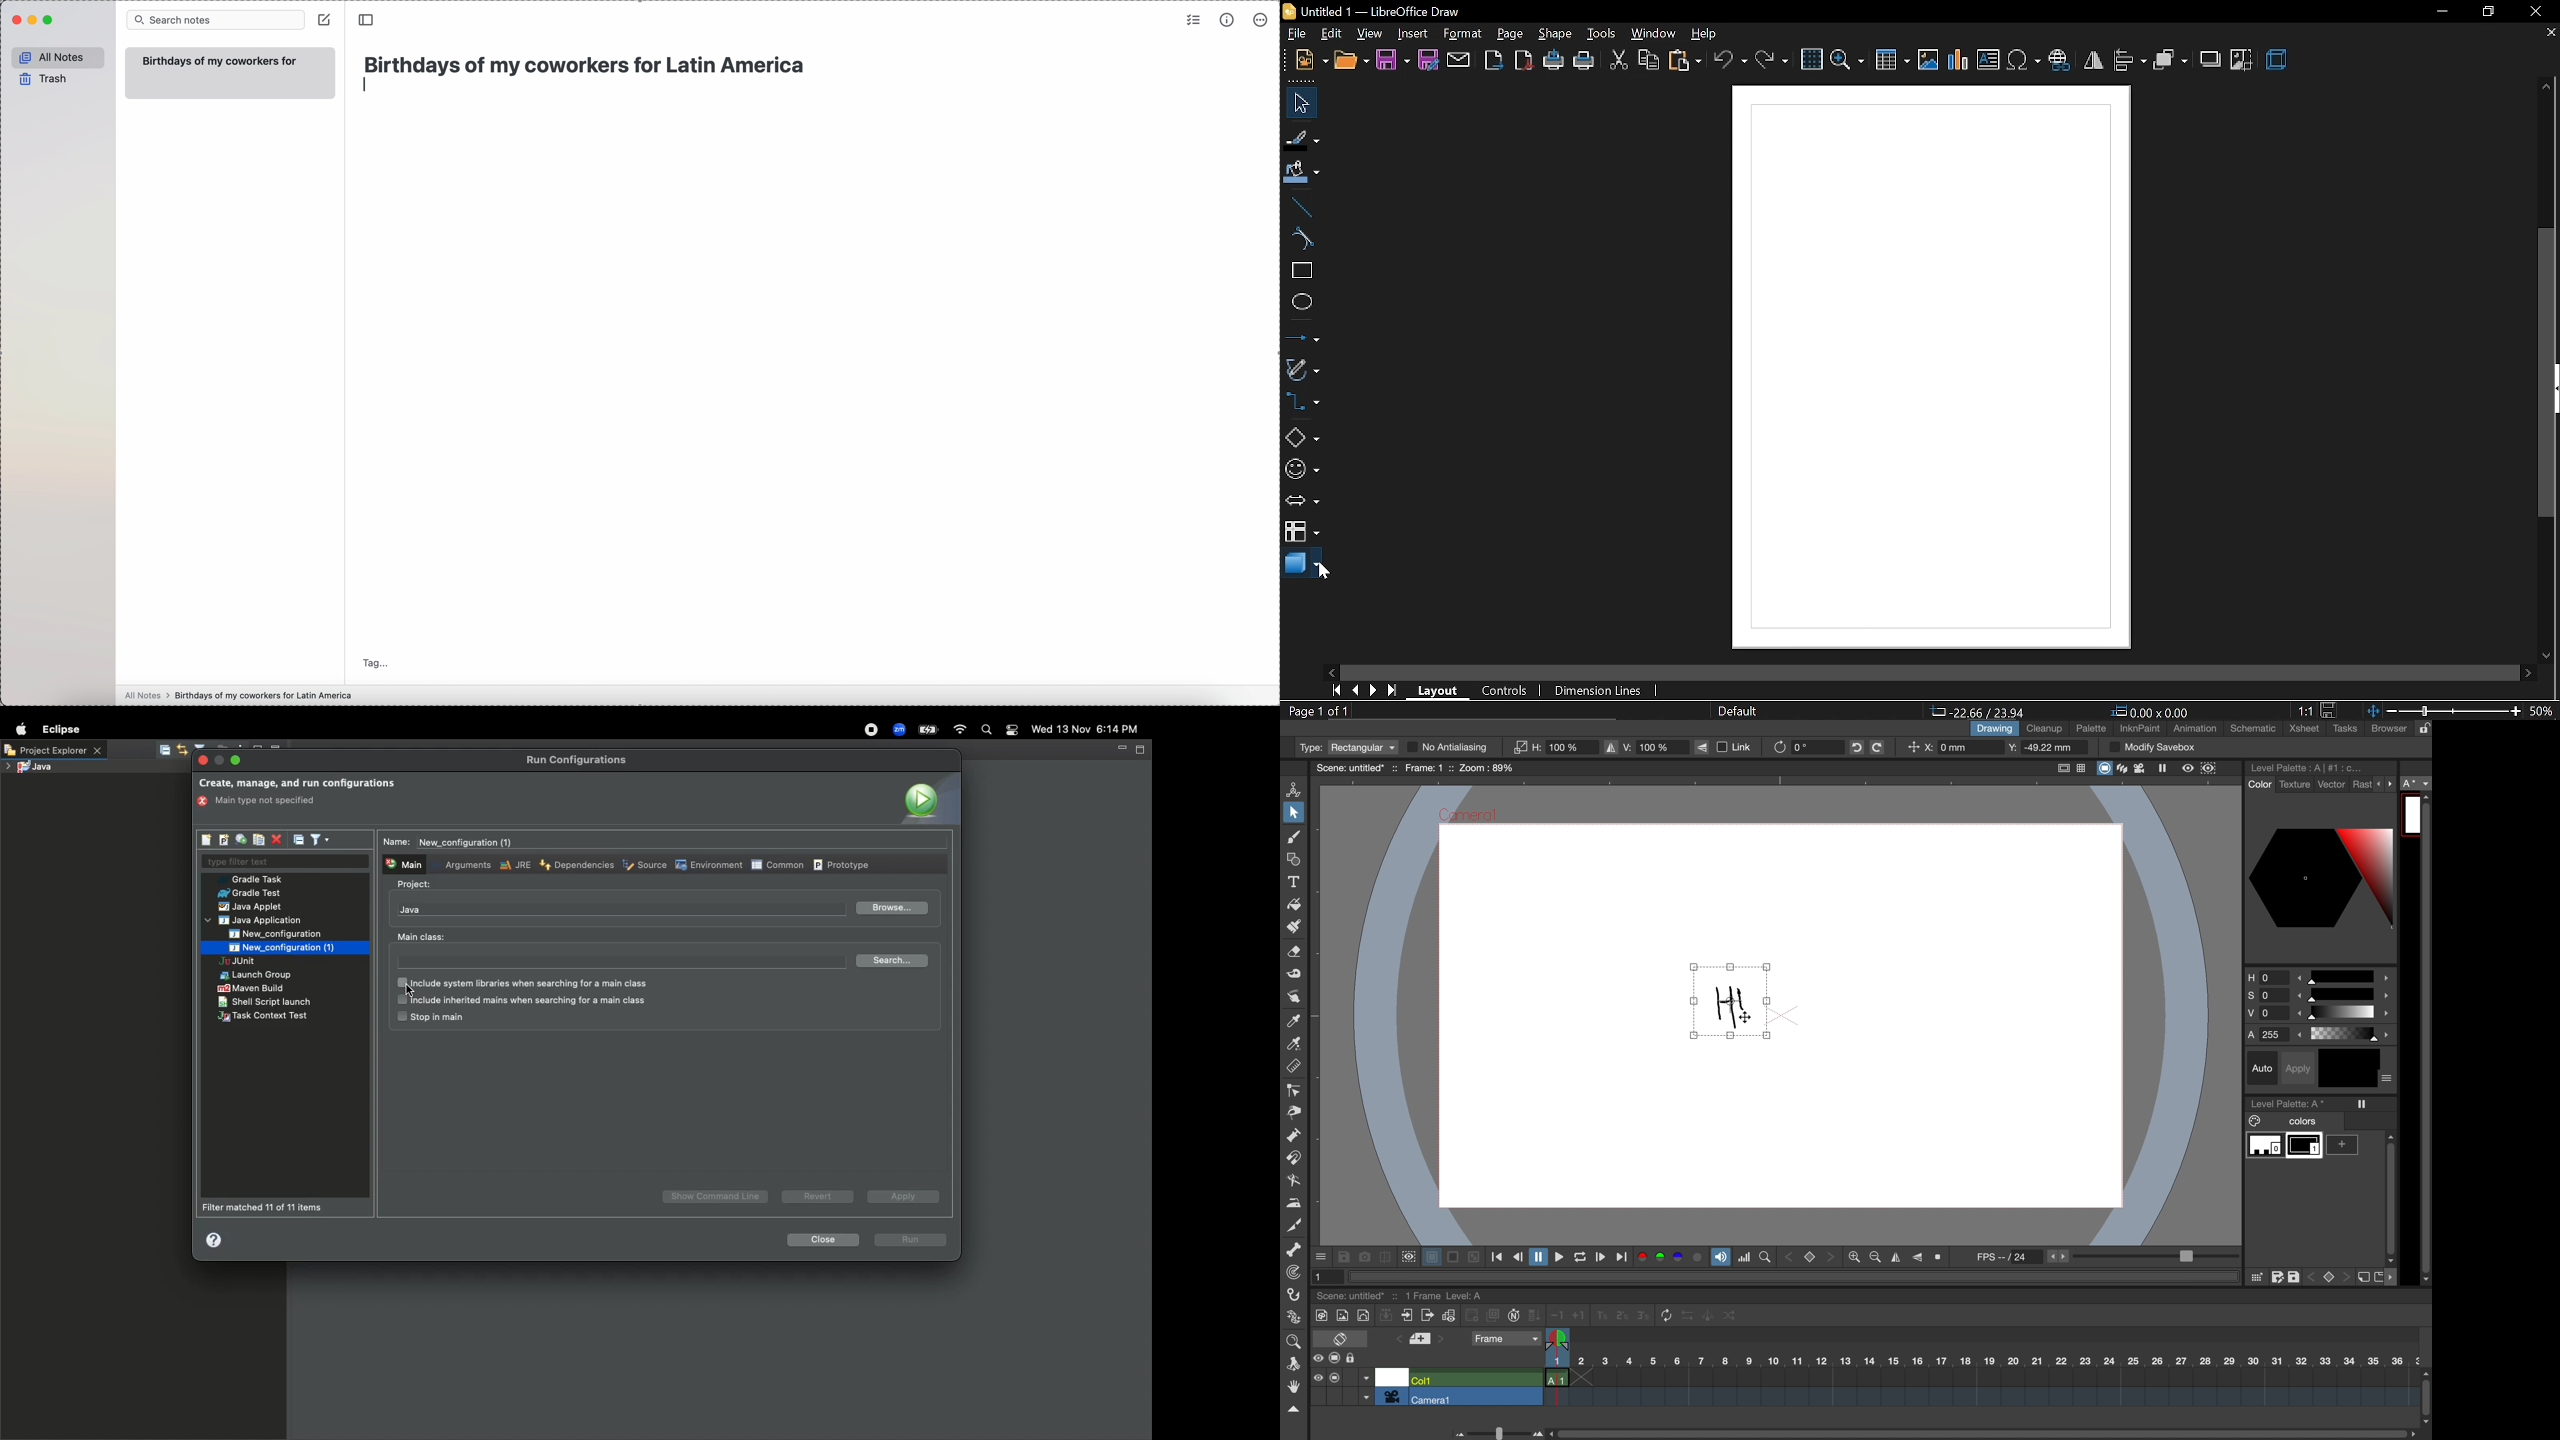  What do you see at coordinates (410, 910) in the screenshot?
I see `Java` at bounding box center [410, 910].